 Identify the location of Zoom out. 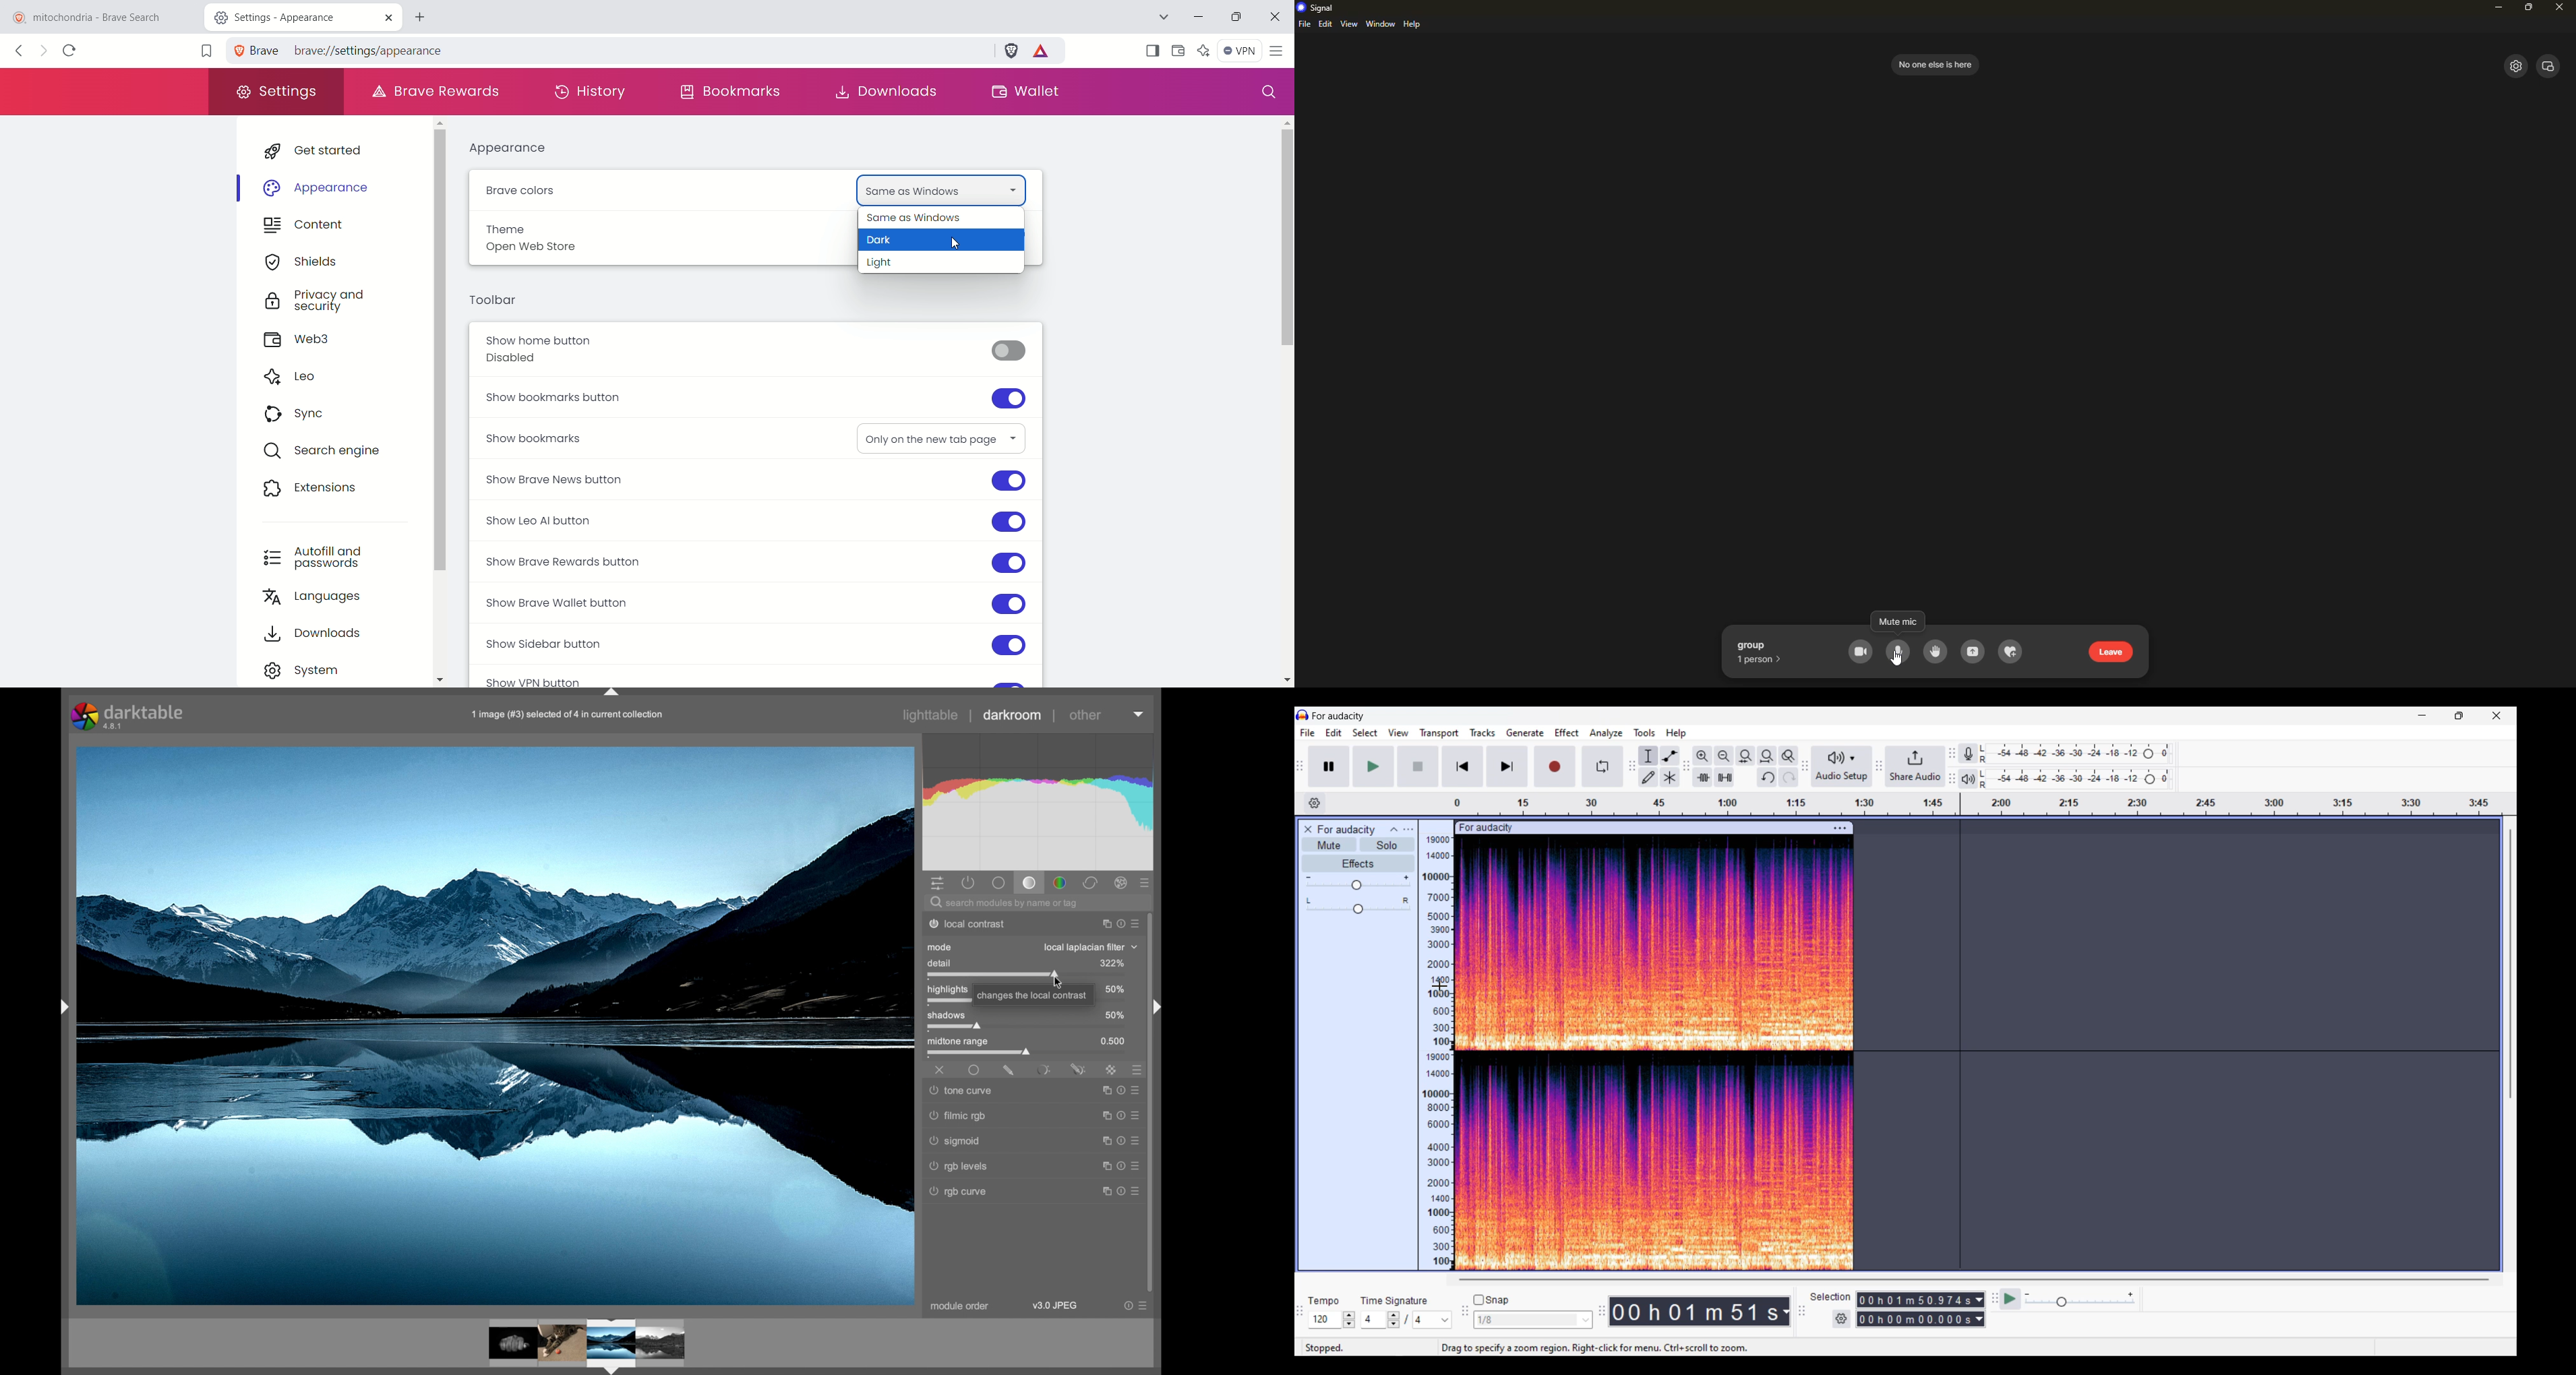
(1724, 756).